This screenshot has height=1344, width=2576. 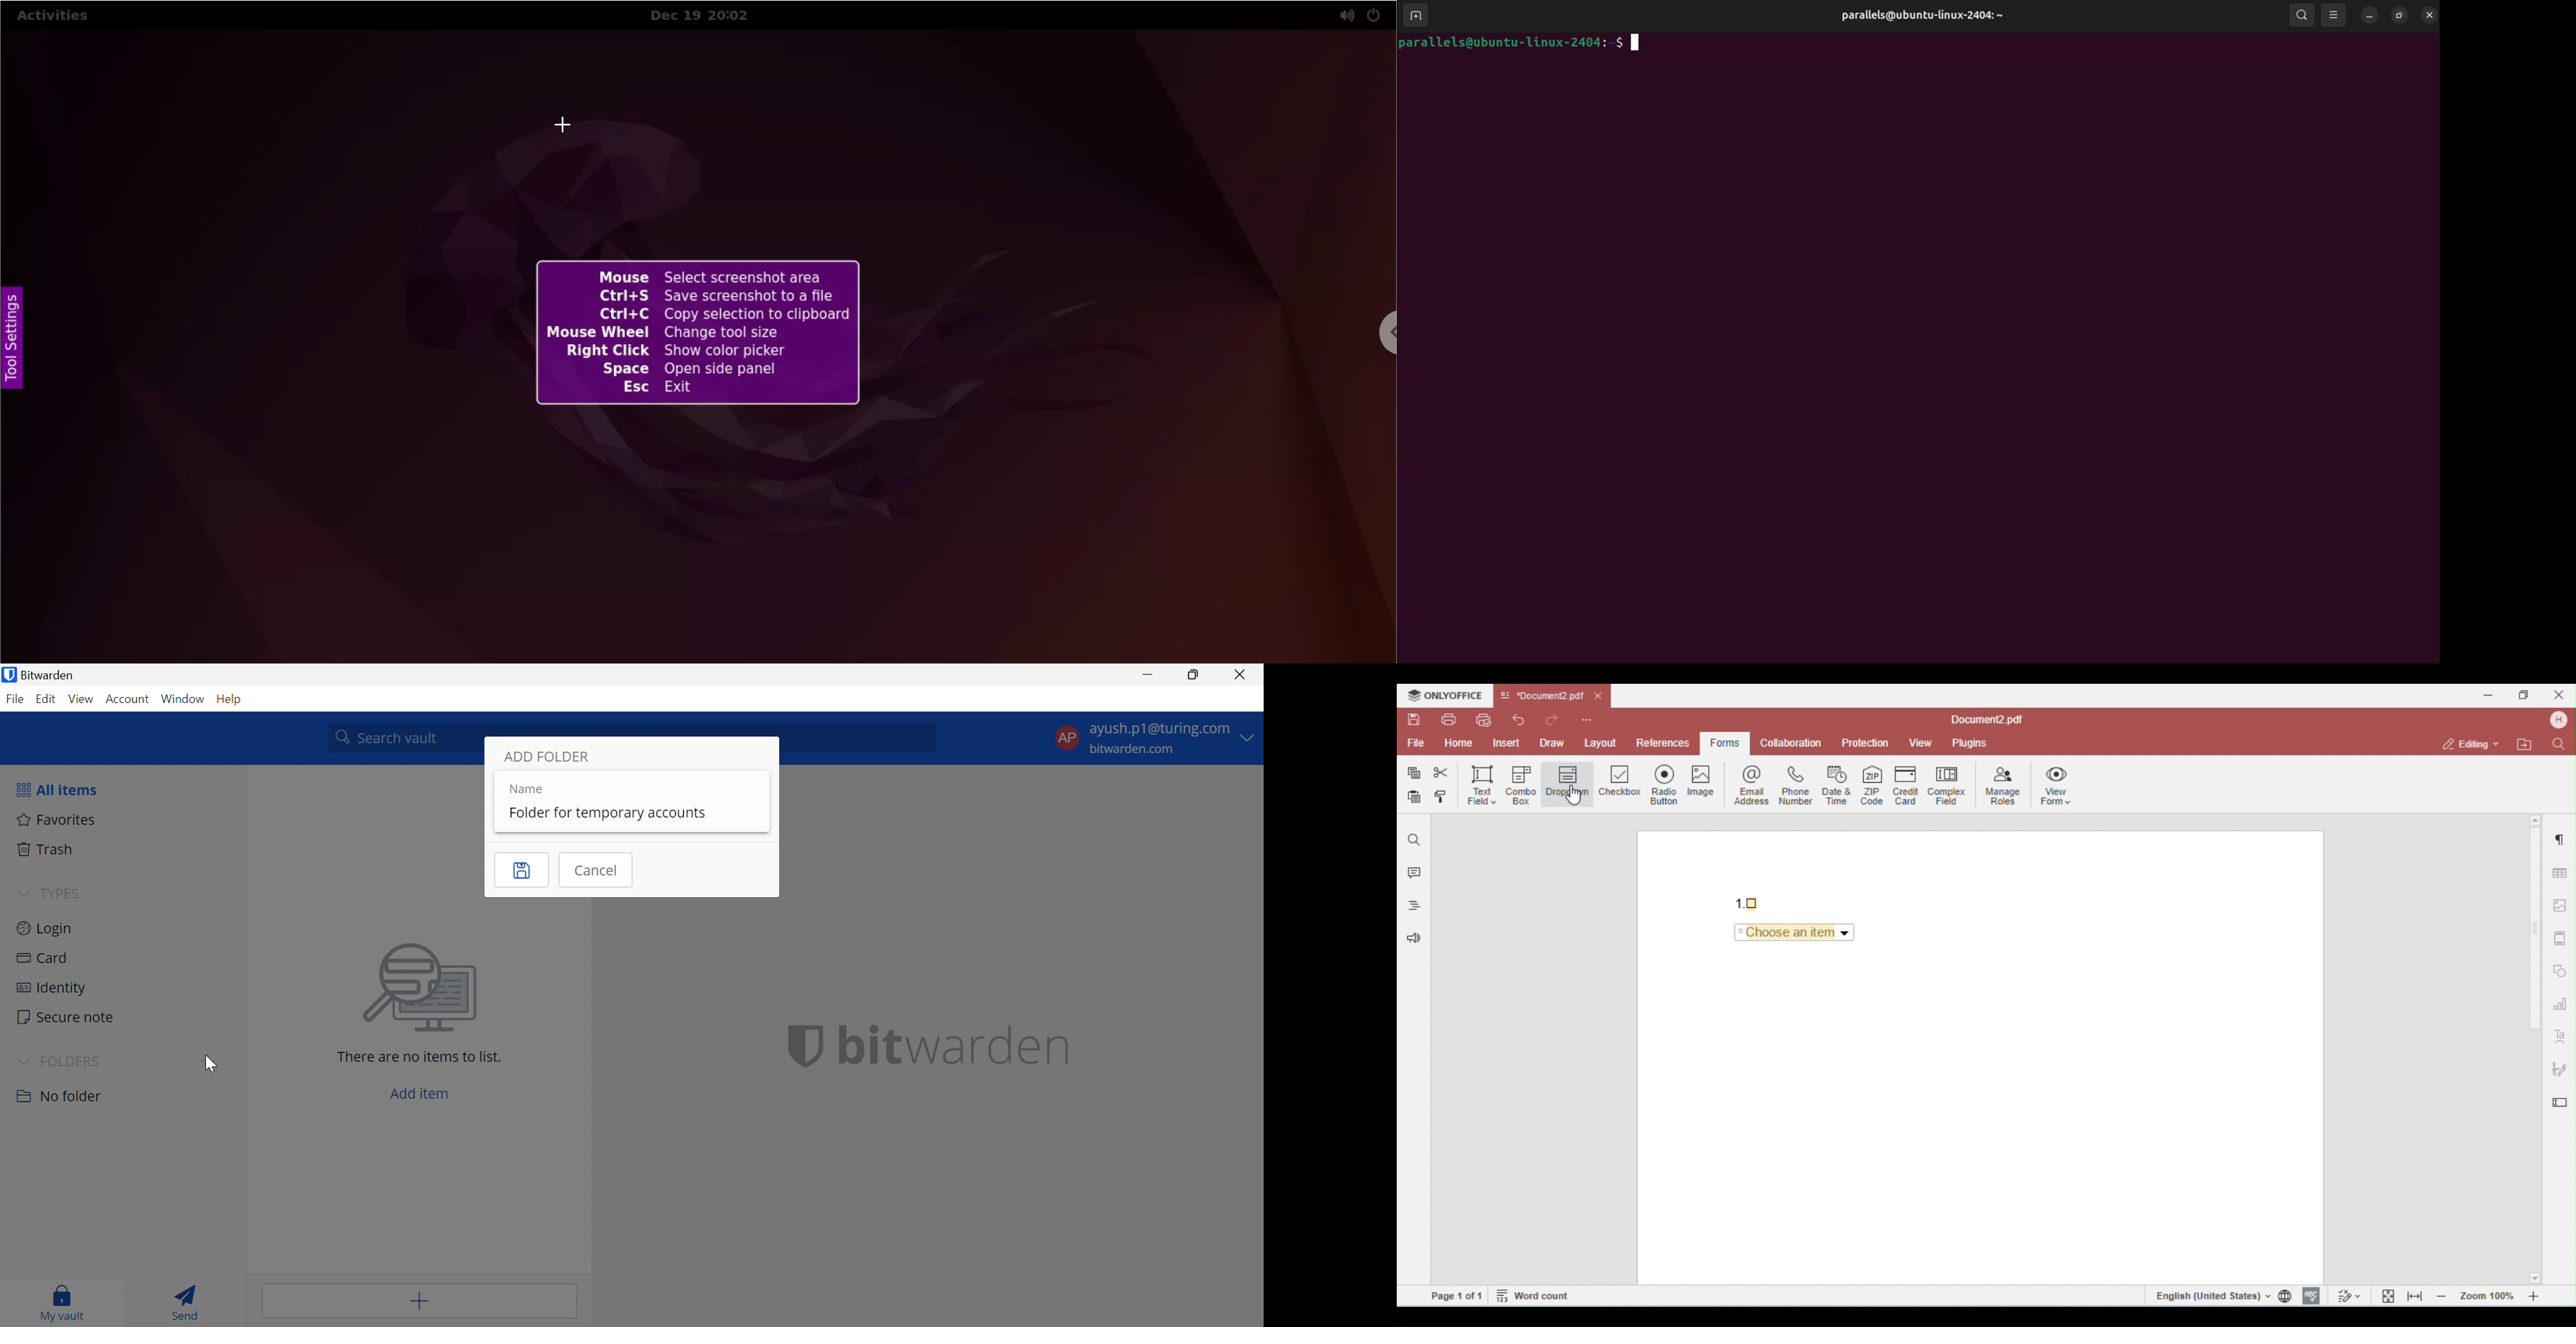 What do you see at coordinates (46, 849) in the screenshot?
I see `Trash` at bounding box center [46, 849].